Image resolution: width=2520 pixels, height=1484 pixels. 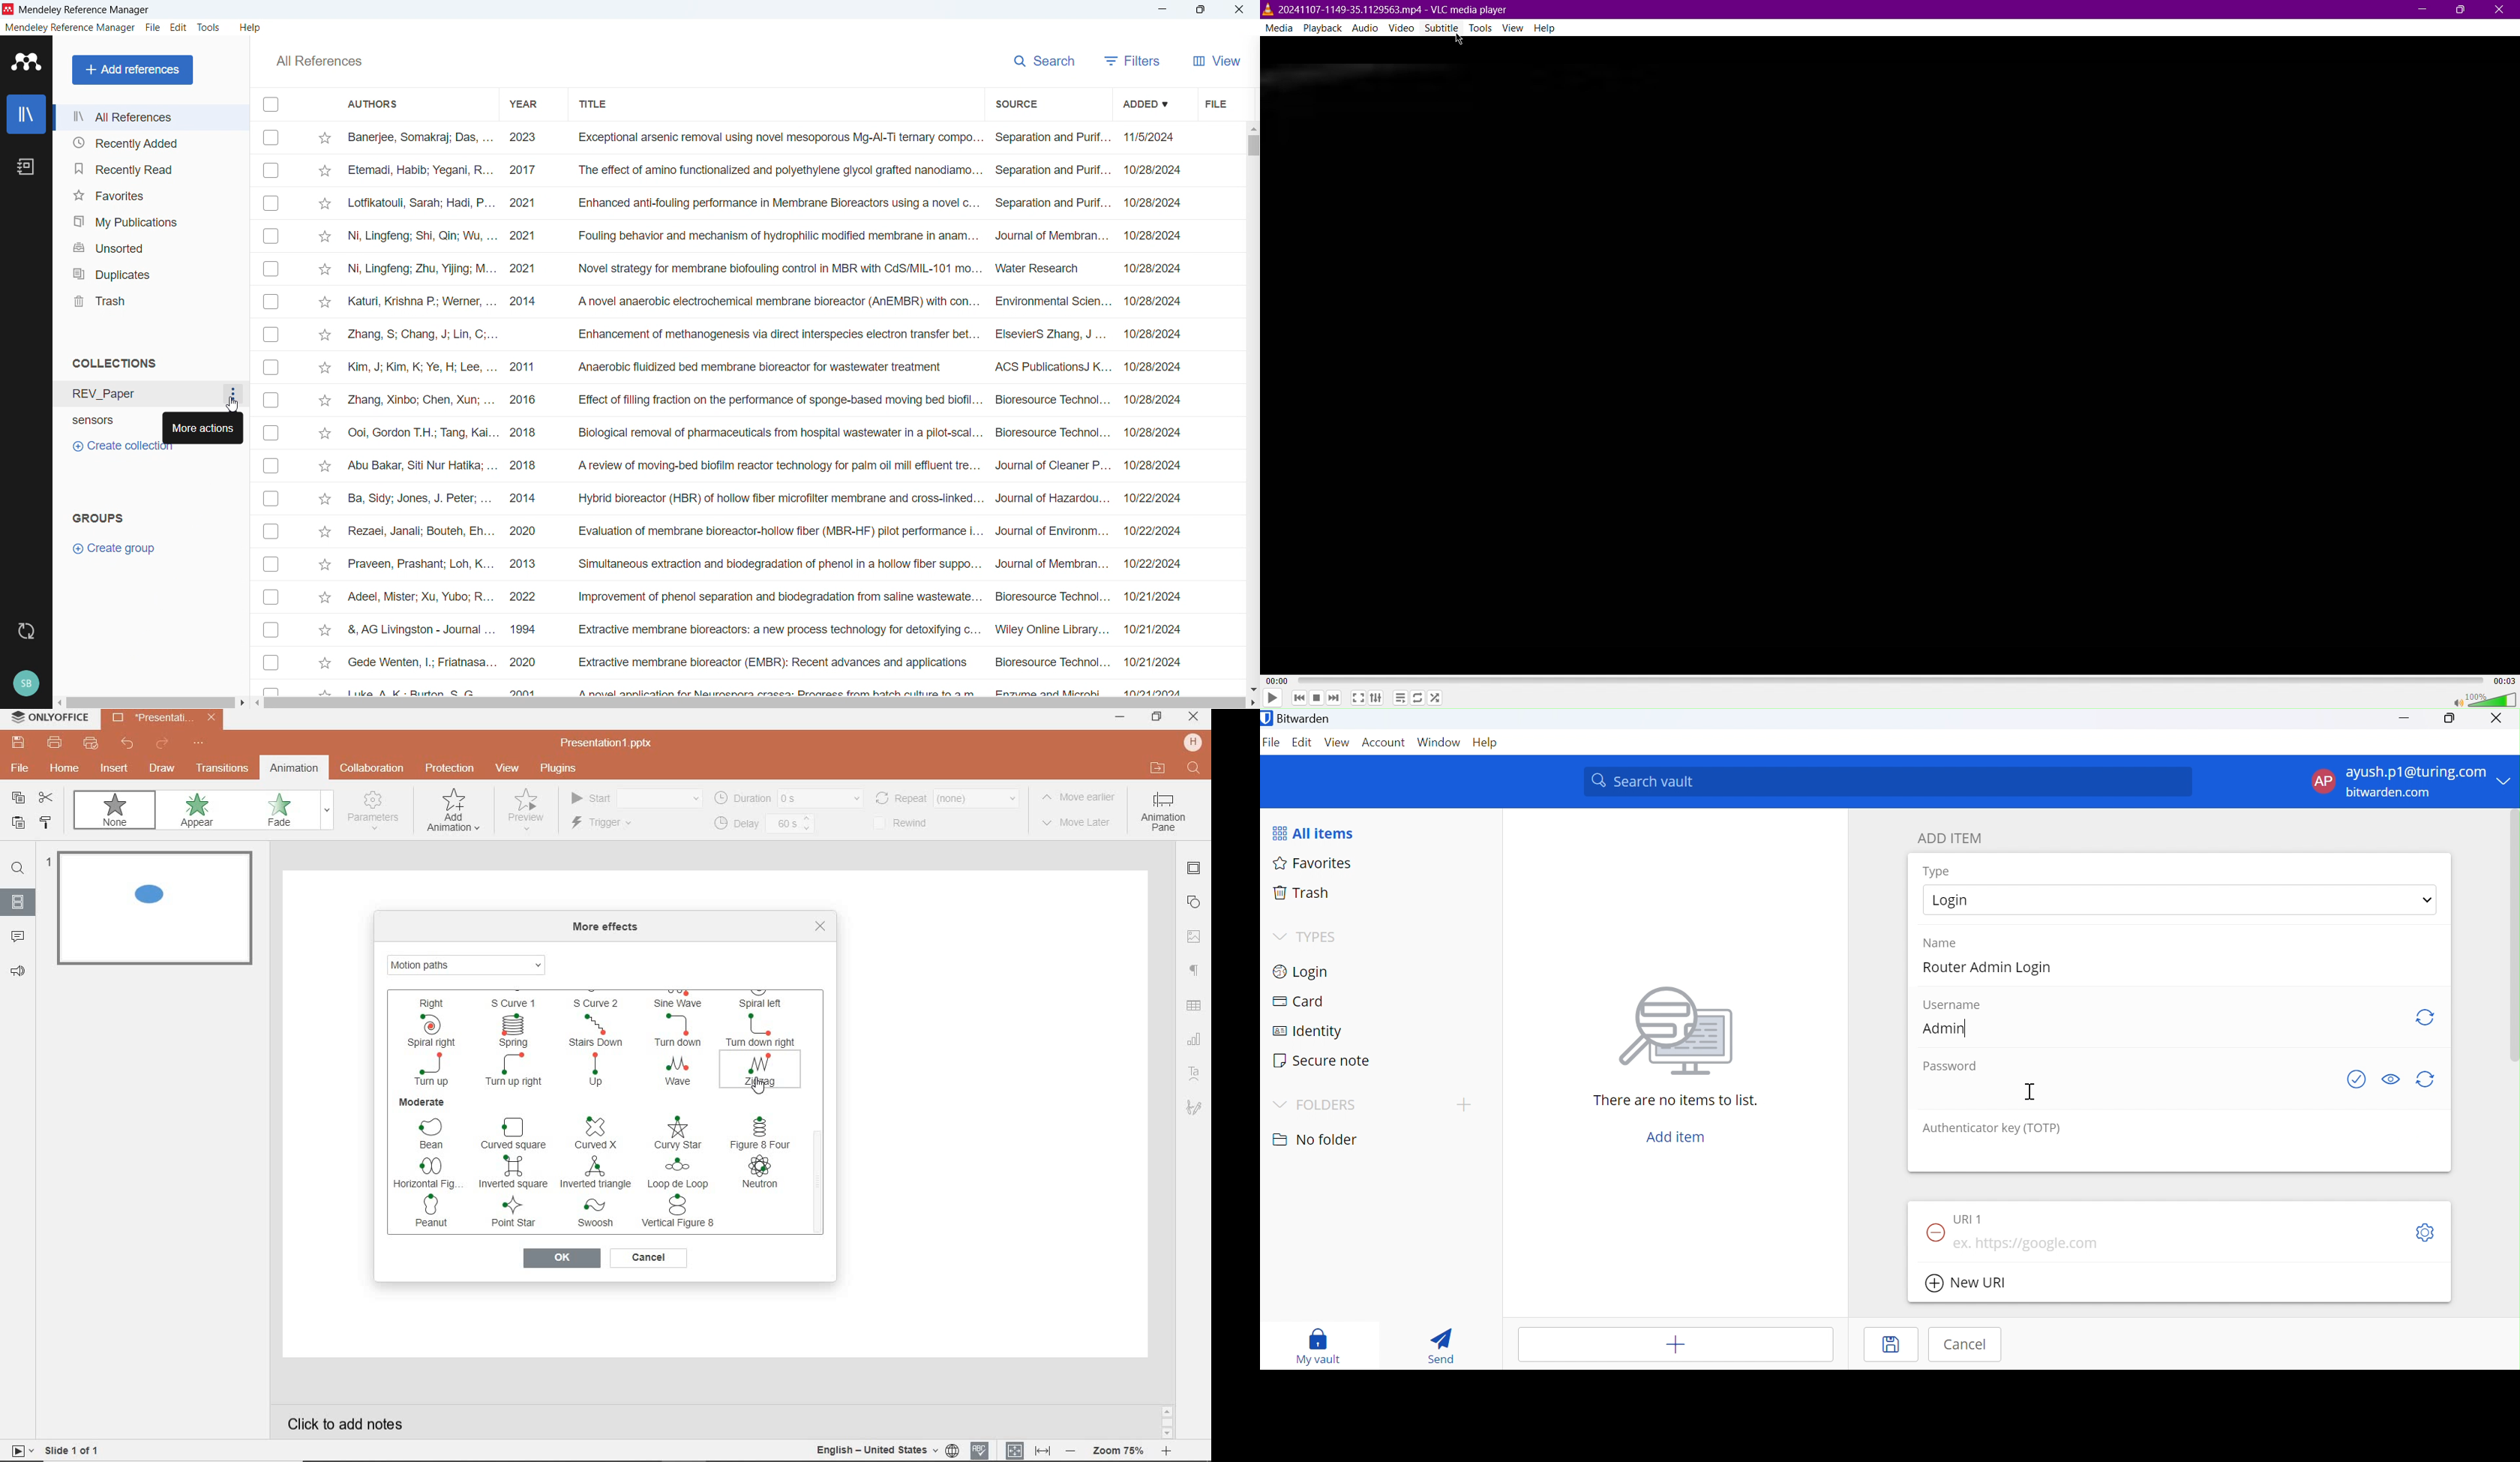 What do you see at coordinates (1892, 679) in the screenshot?
I see `TImeline` at bounding box center [1892, 679].